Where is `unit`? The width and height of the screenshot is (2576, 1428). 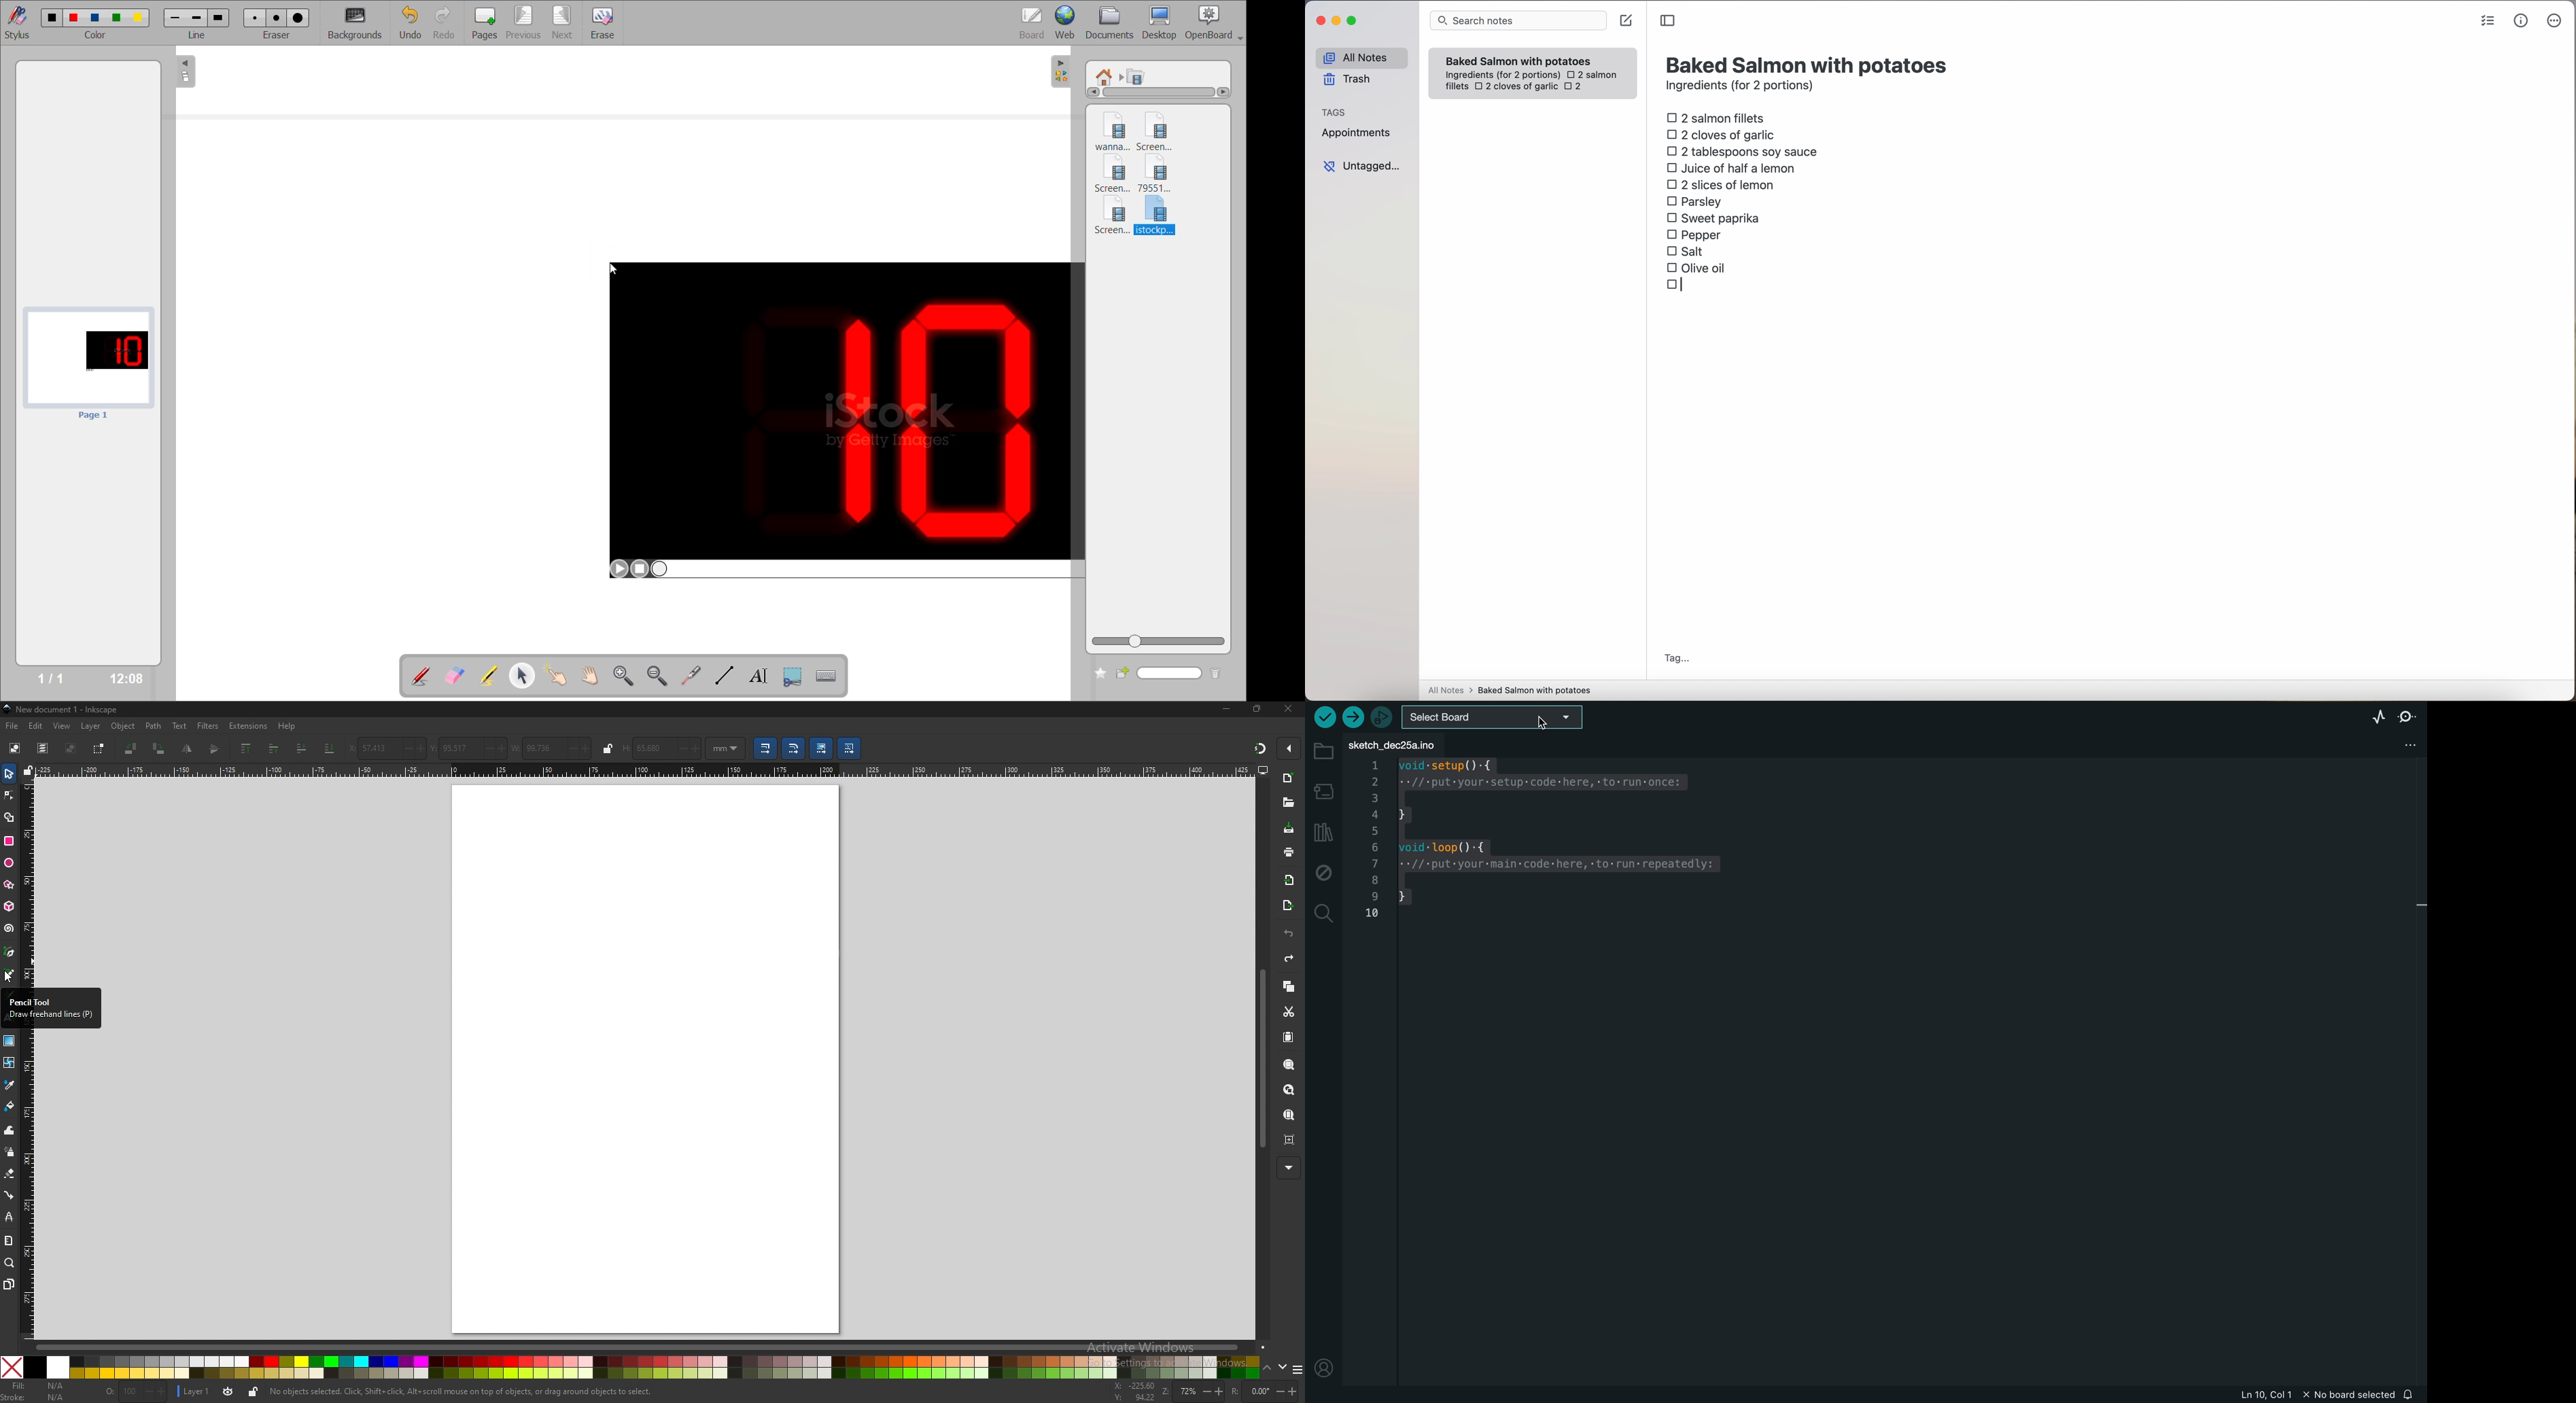 unit is located at coordinates (725, 748).